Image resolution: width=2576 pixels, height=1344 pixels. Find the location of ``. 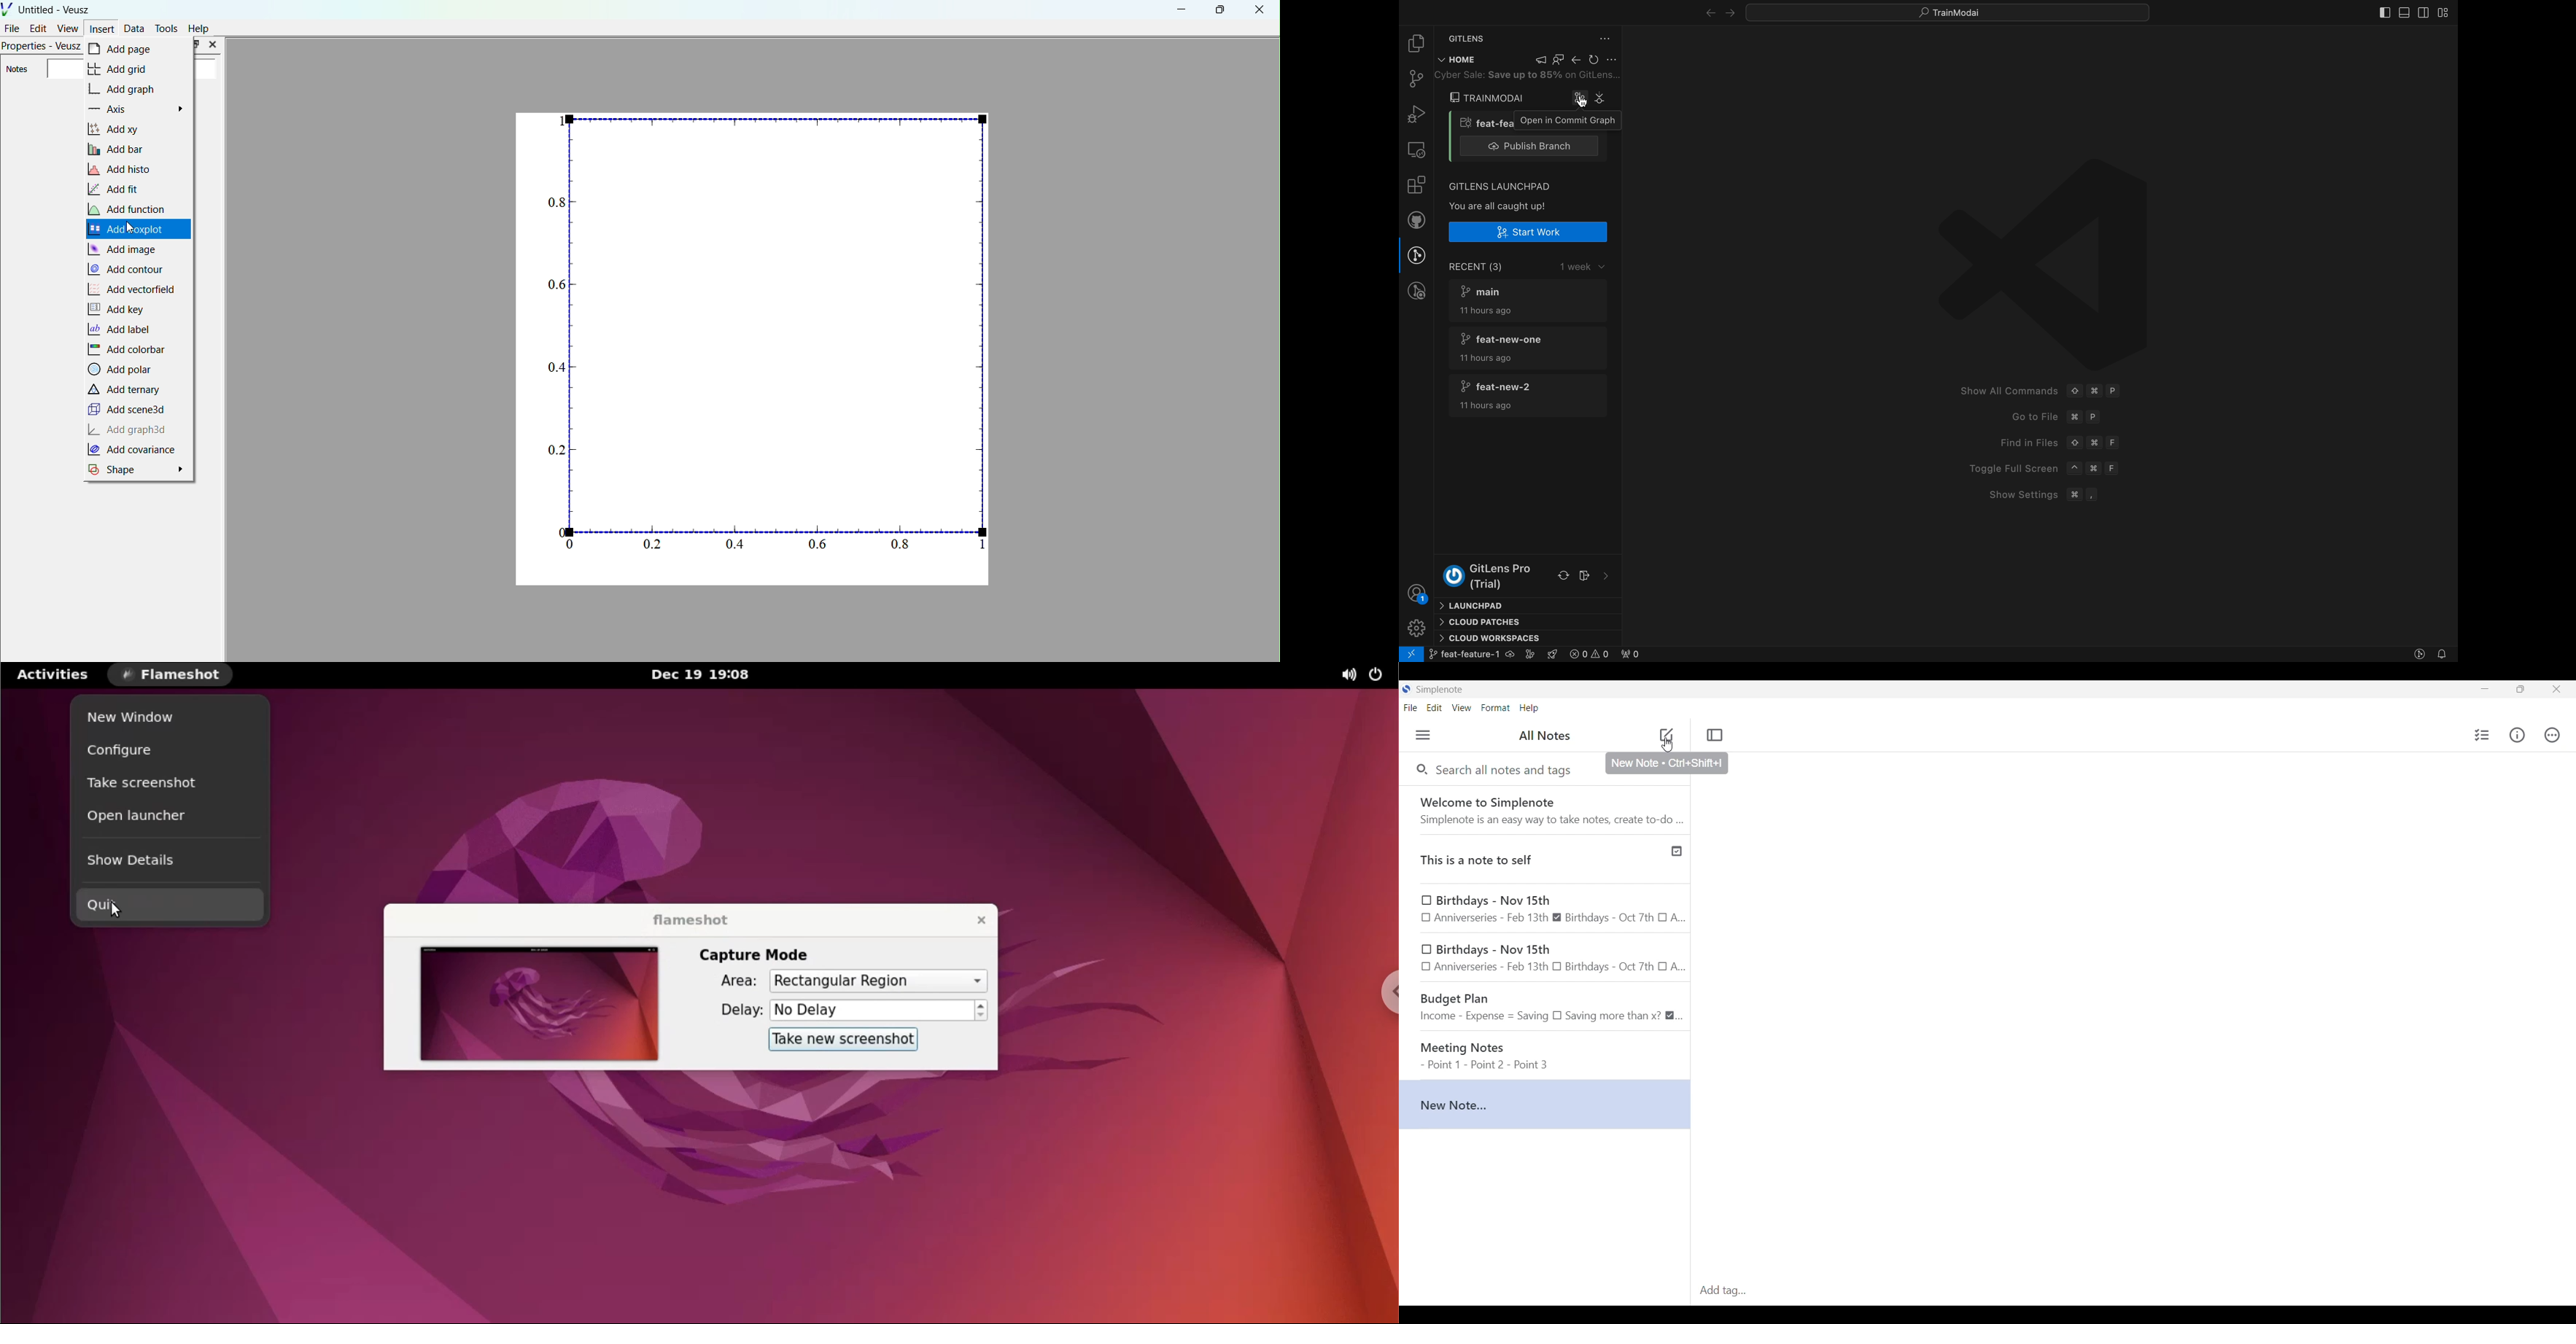

 is located at coordinates (1576, 58).